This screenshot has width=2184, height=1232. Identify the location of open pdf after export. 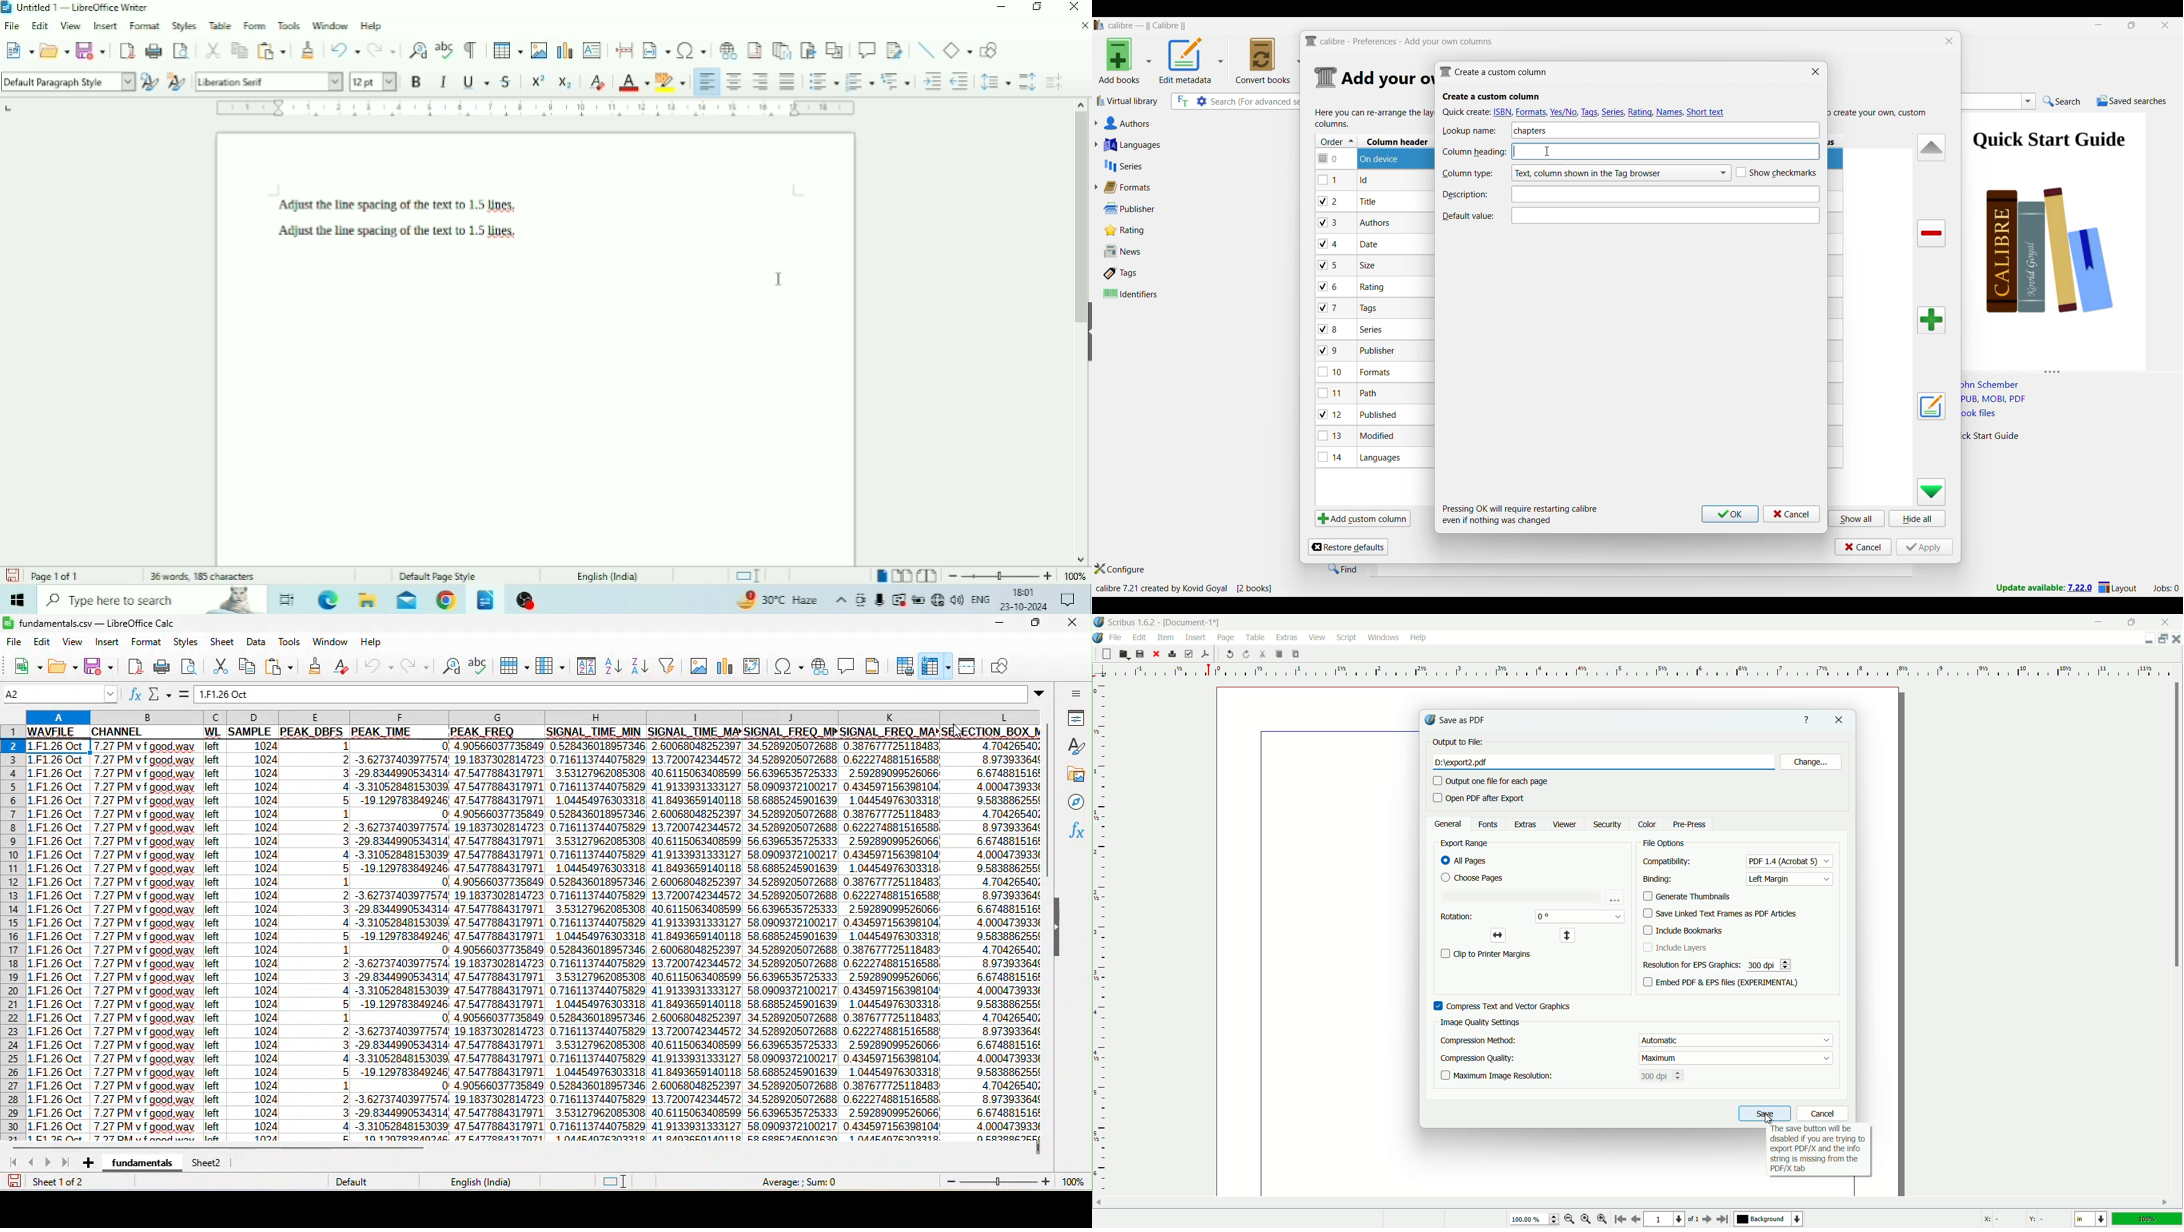
(1479, 798).